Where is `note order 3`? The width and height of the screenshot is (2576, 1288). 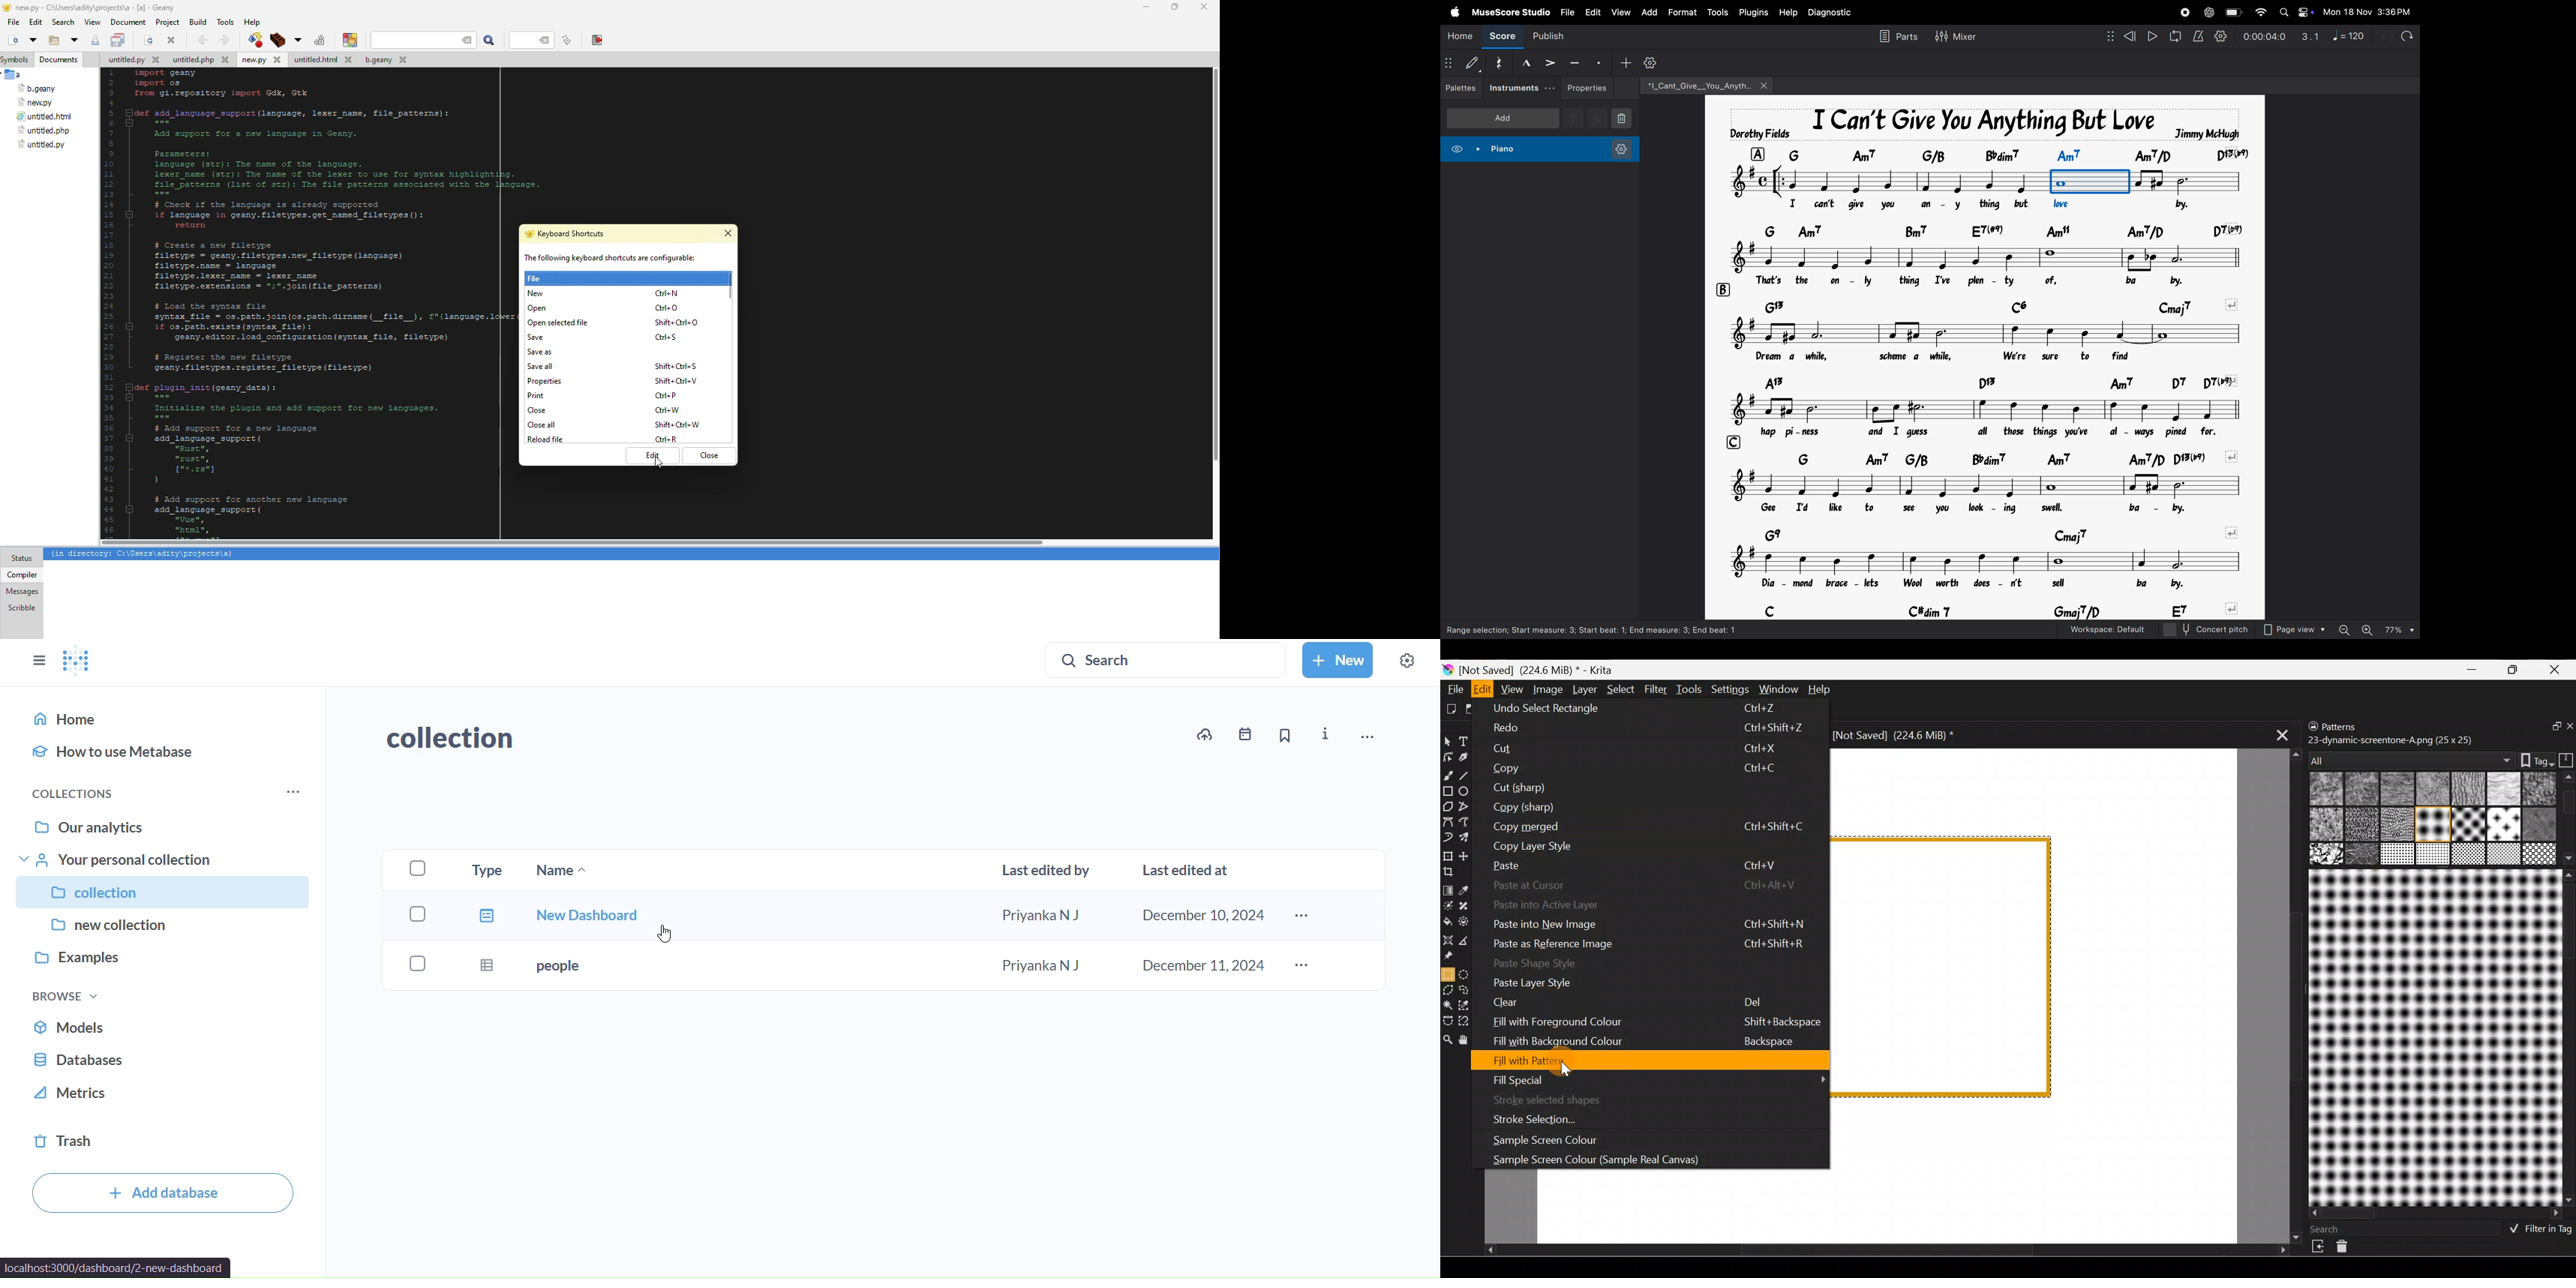 note order 3 is located at coordinates (2092, 182).